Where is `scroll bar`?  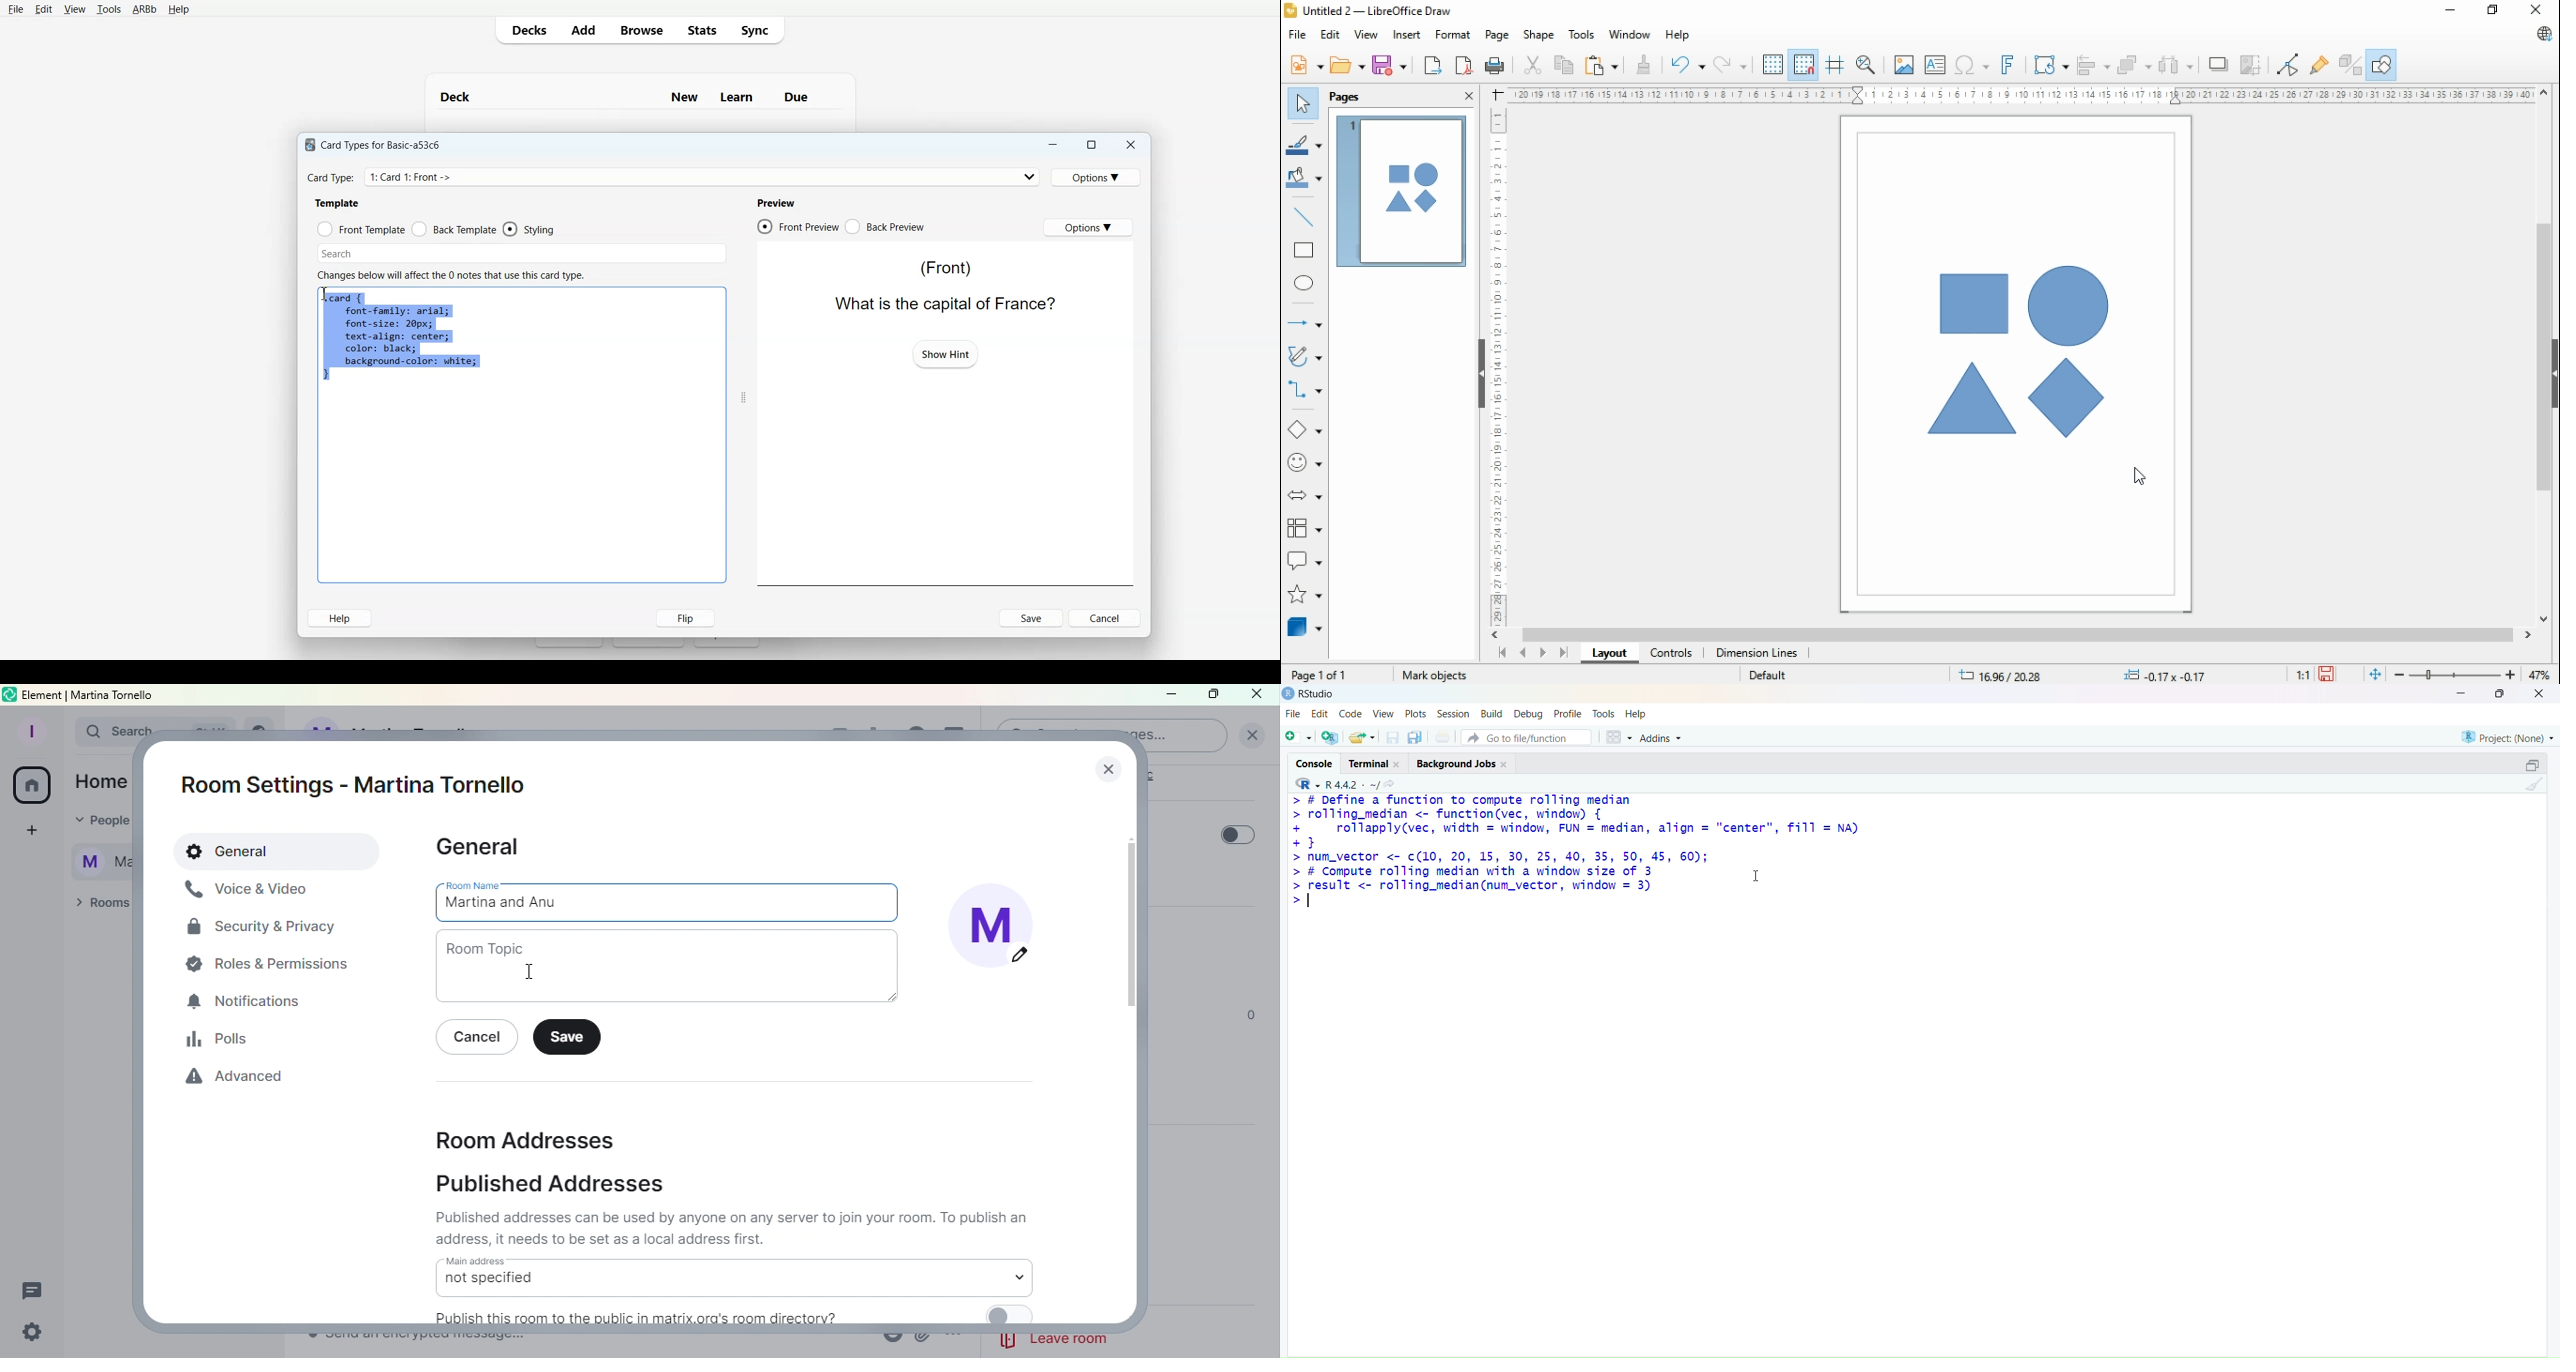
scroll bar is located at coordinates (2016, 635).